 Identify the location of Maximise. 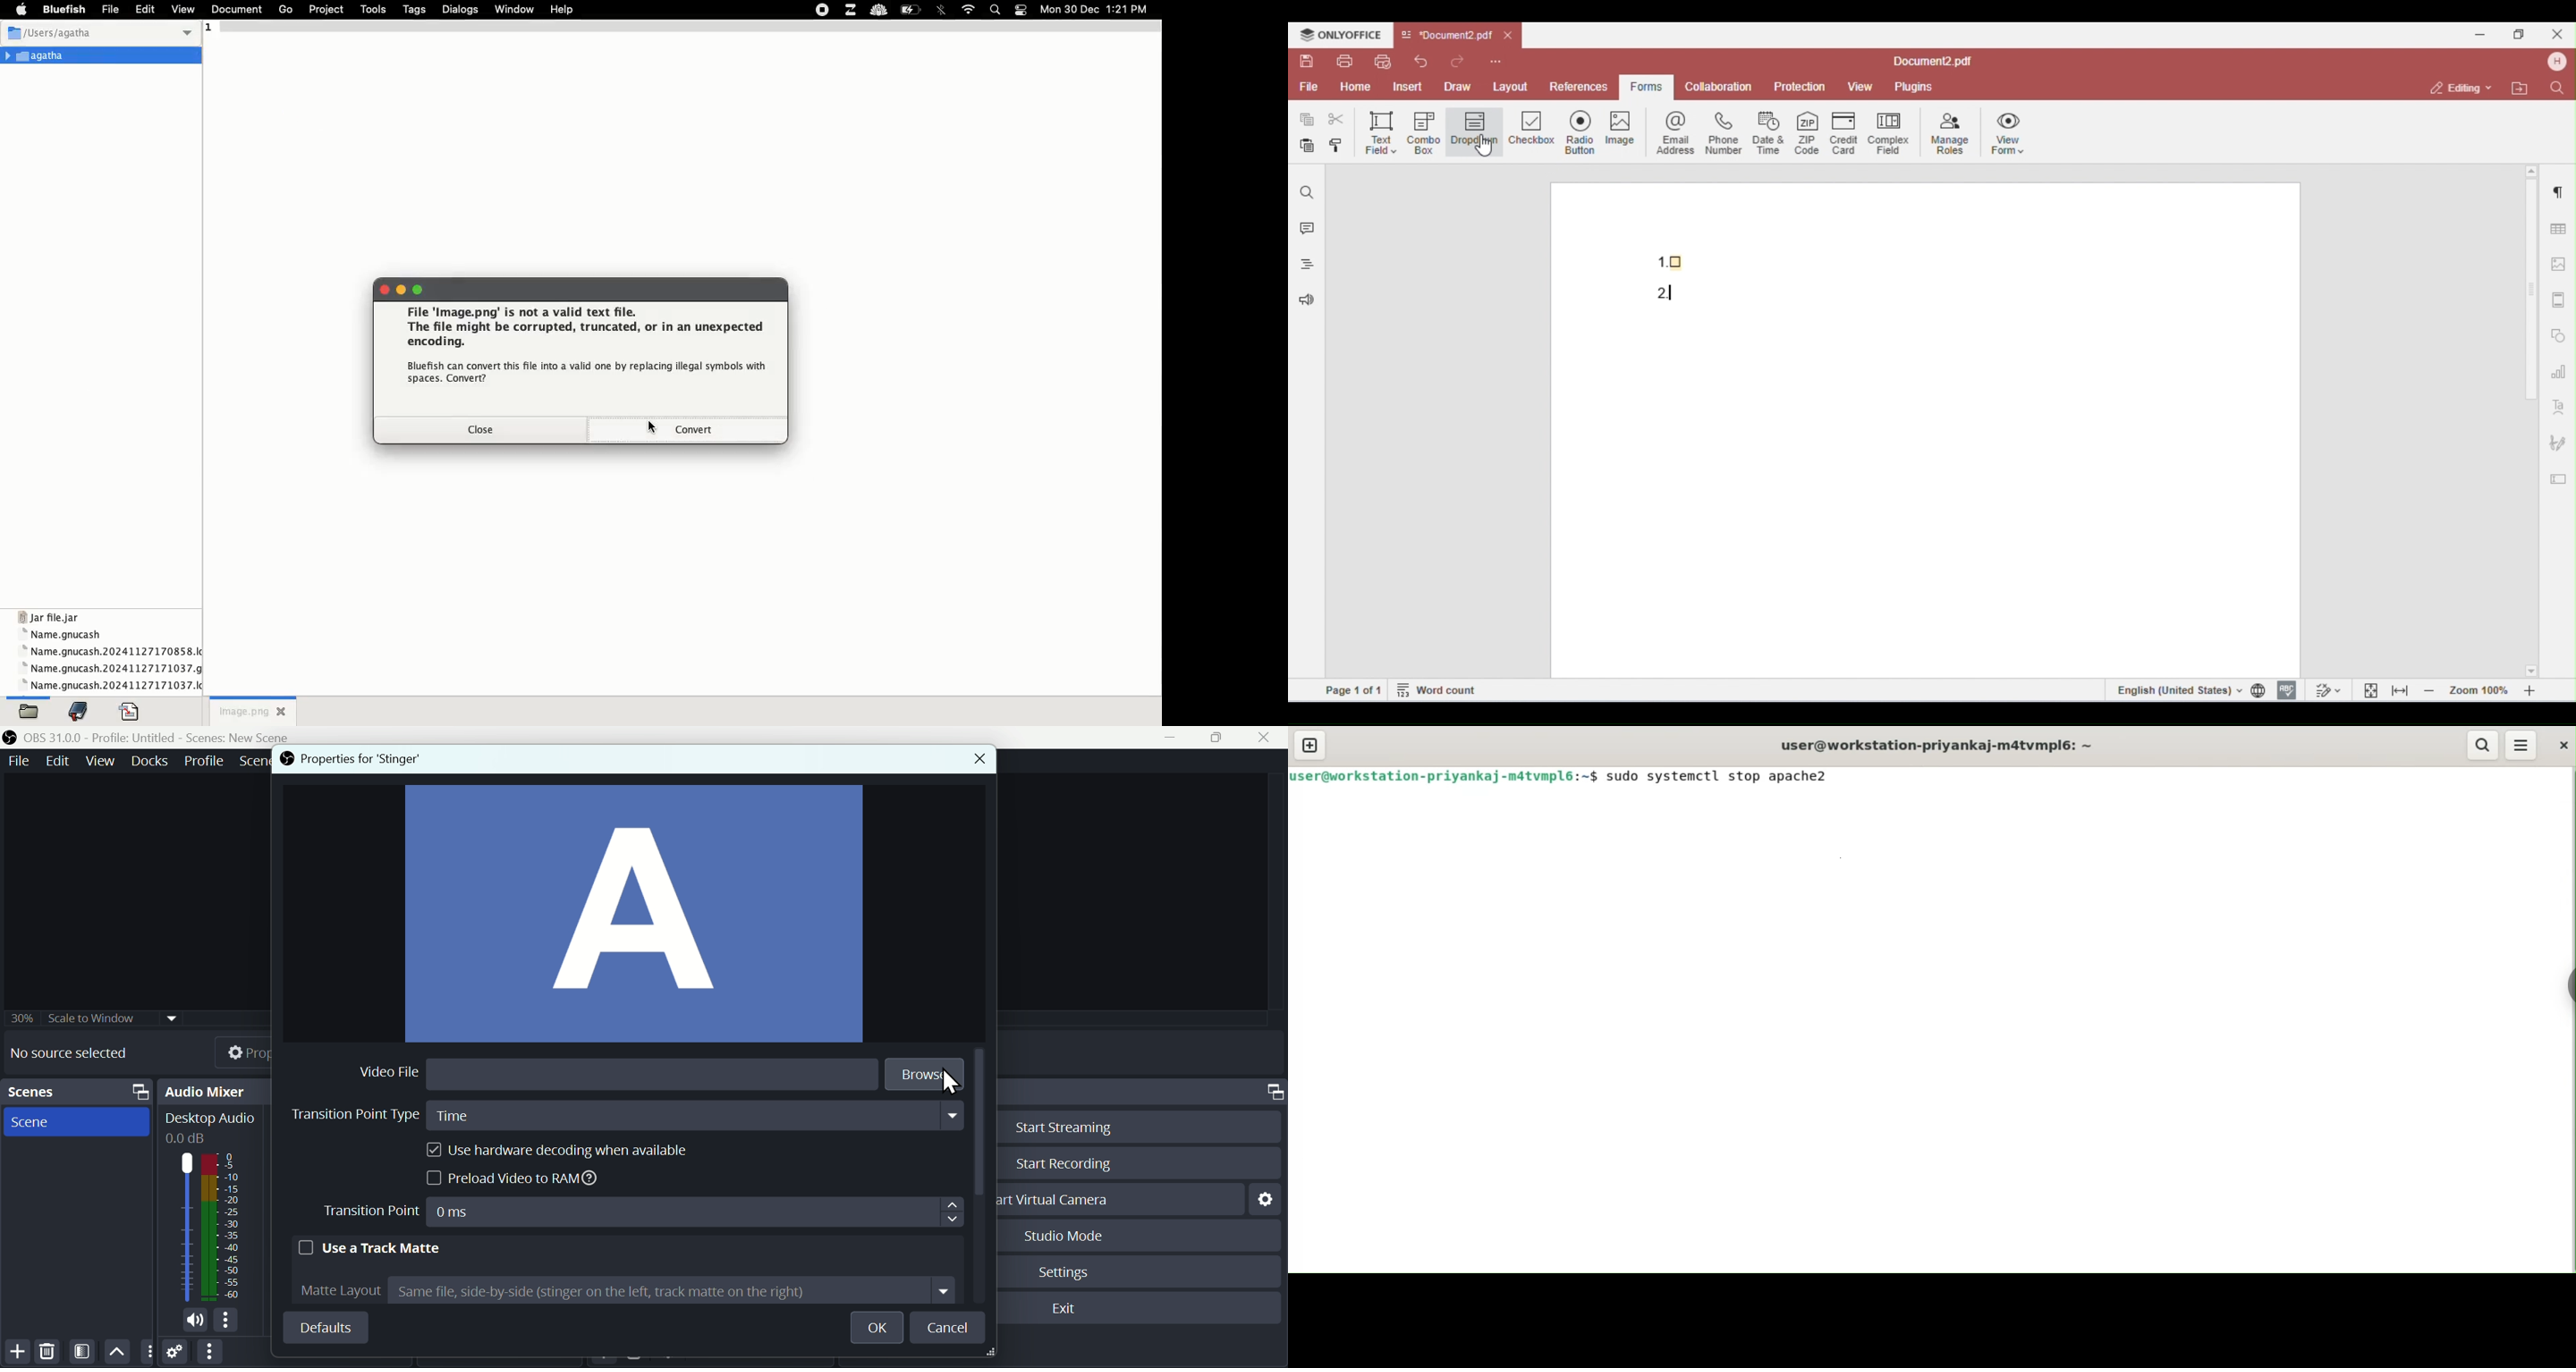
(1222, 738).